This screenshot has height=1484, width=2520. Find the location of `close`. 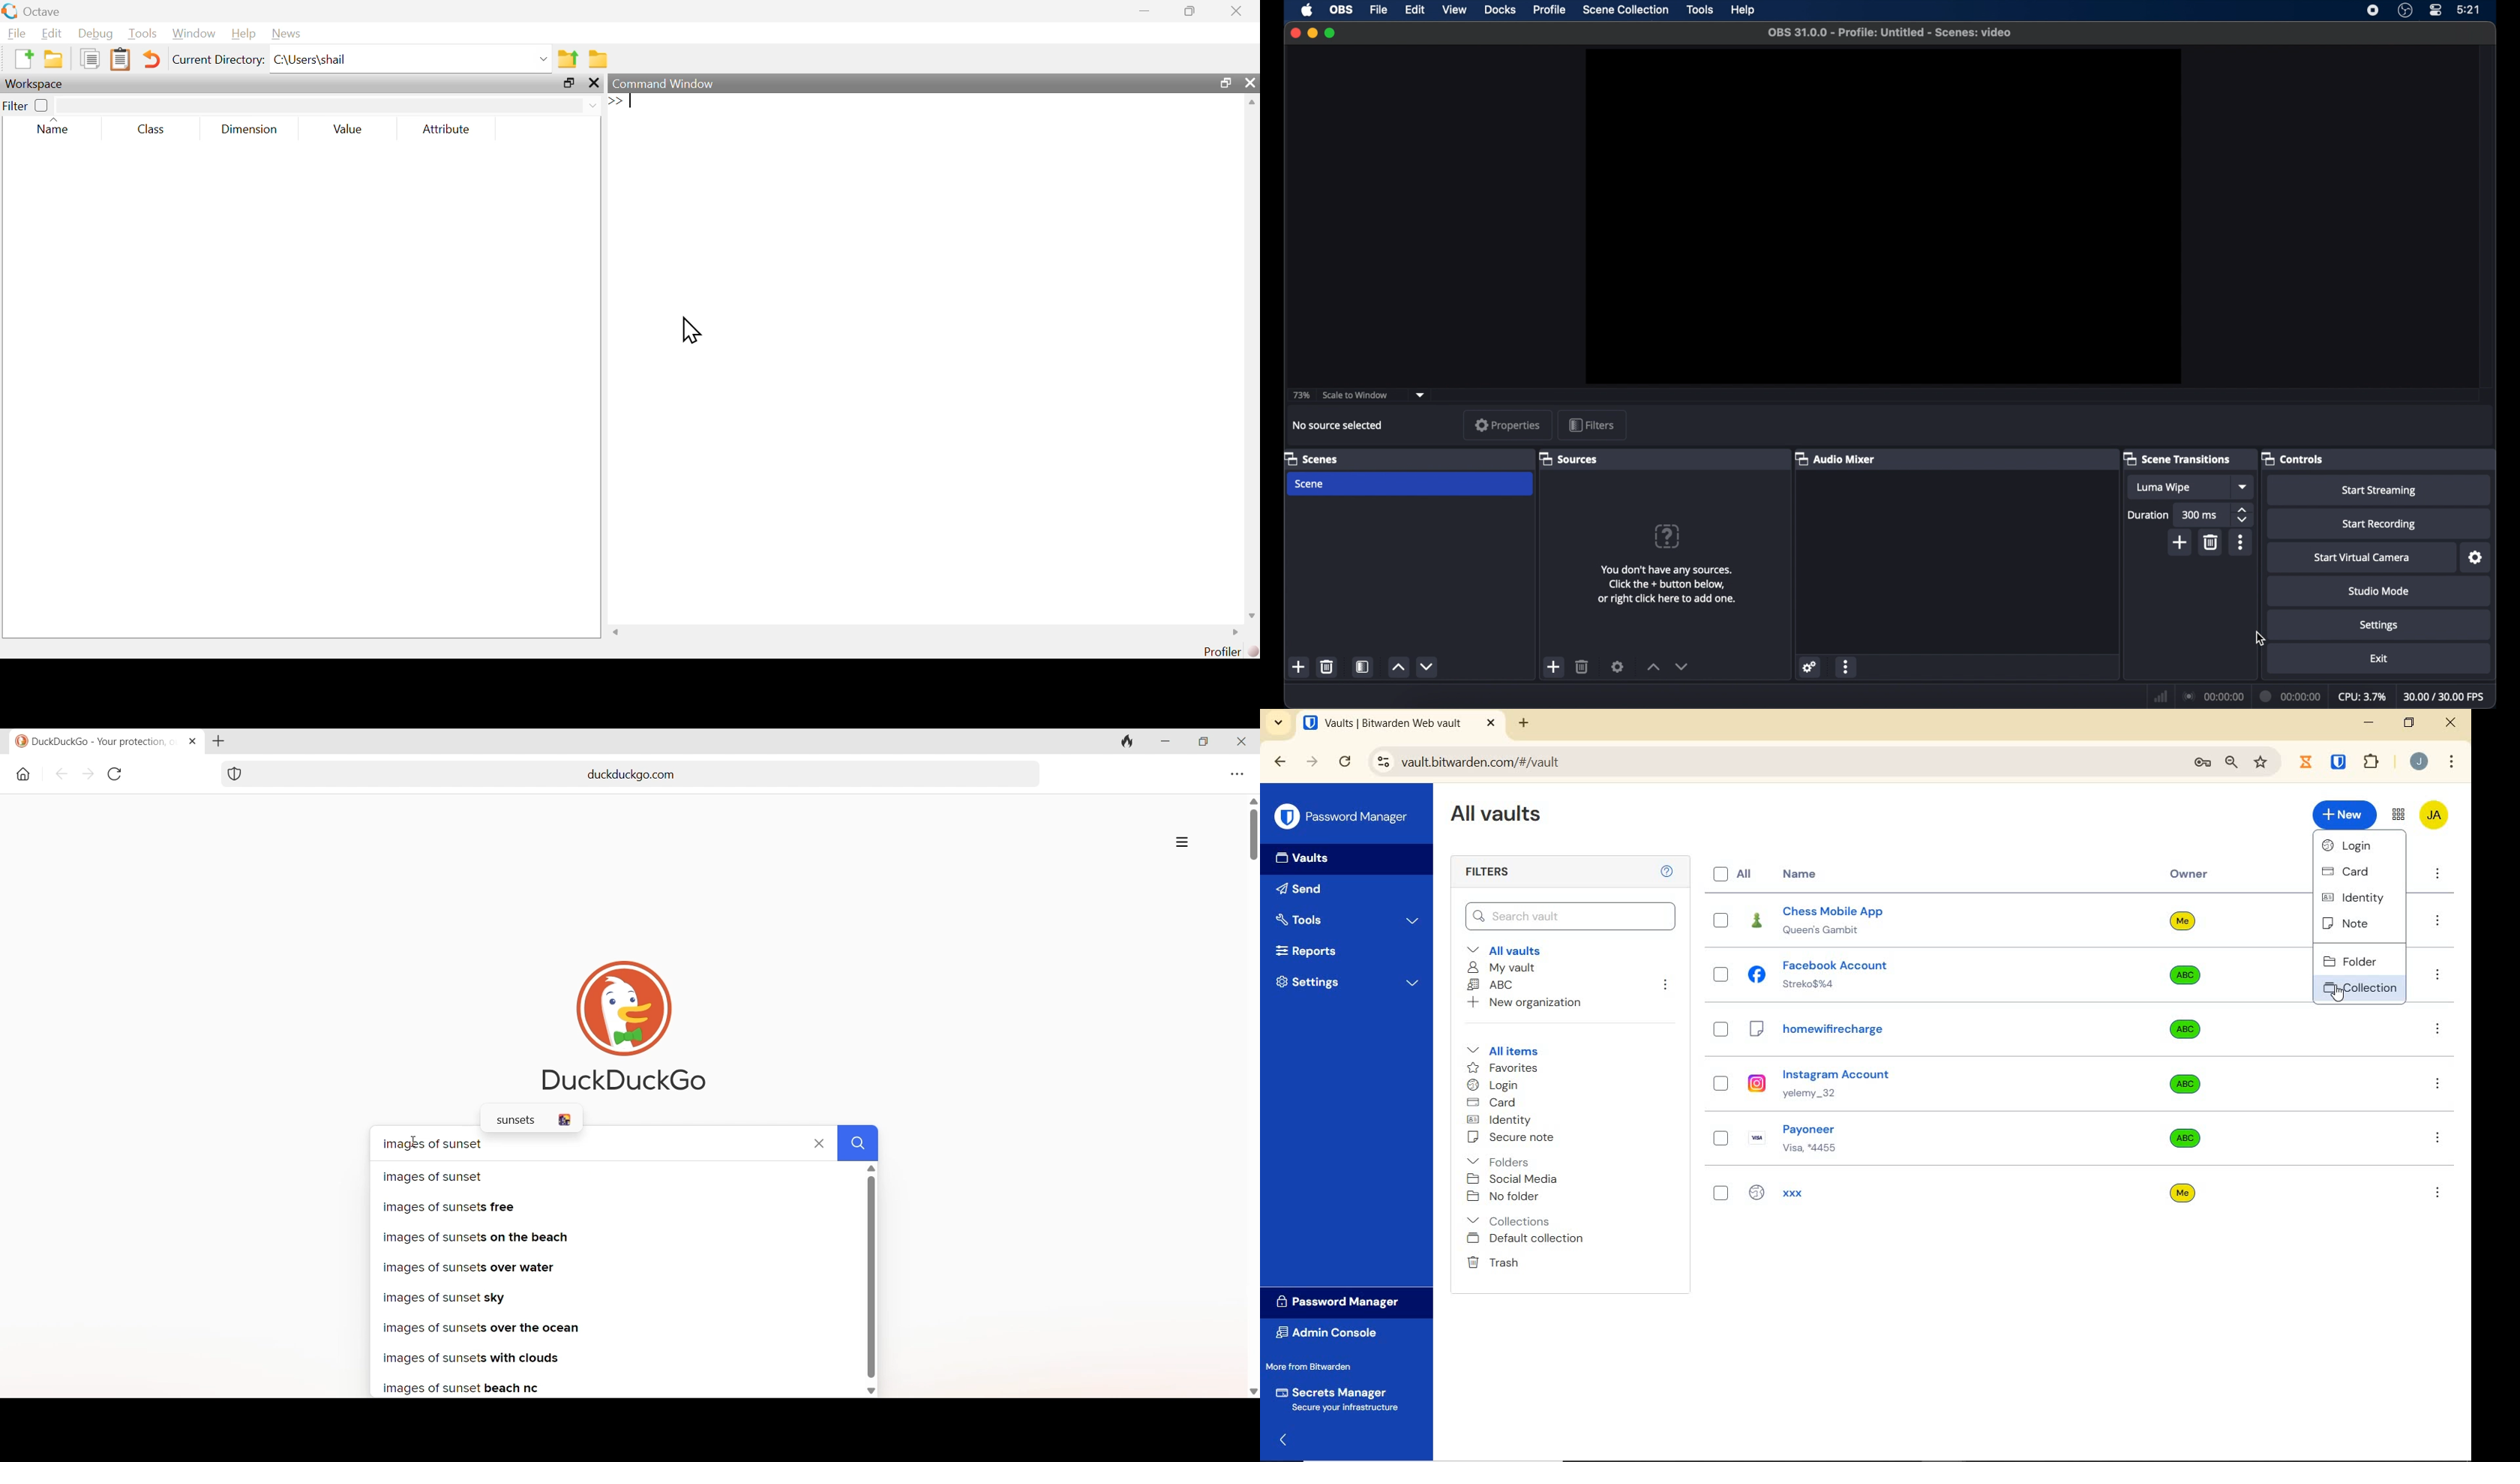

close is located at coordinates (595, 84).